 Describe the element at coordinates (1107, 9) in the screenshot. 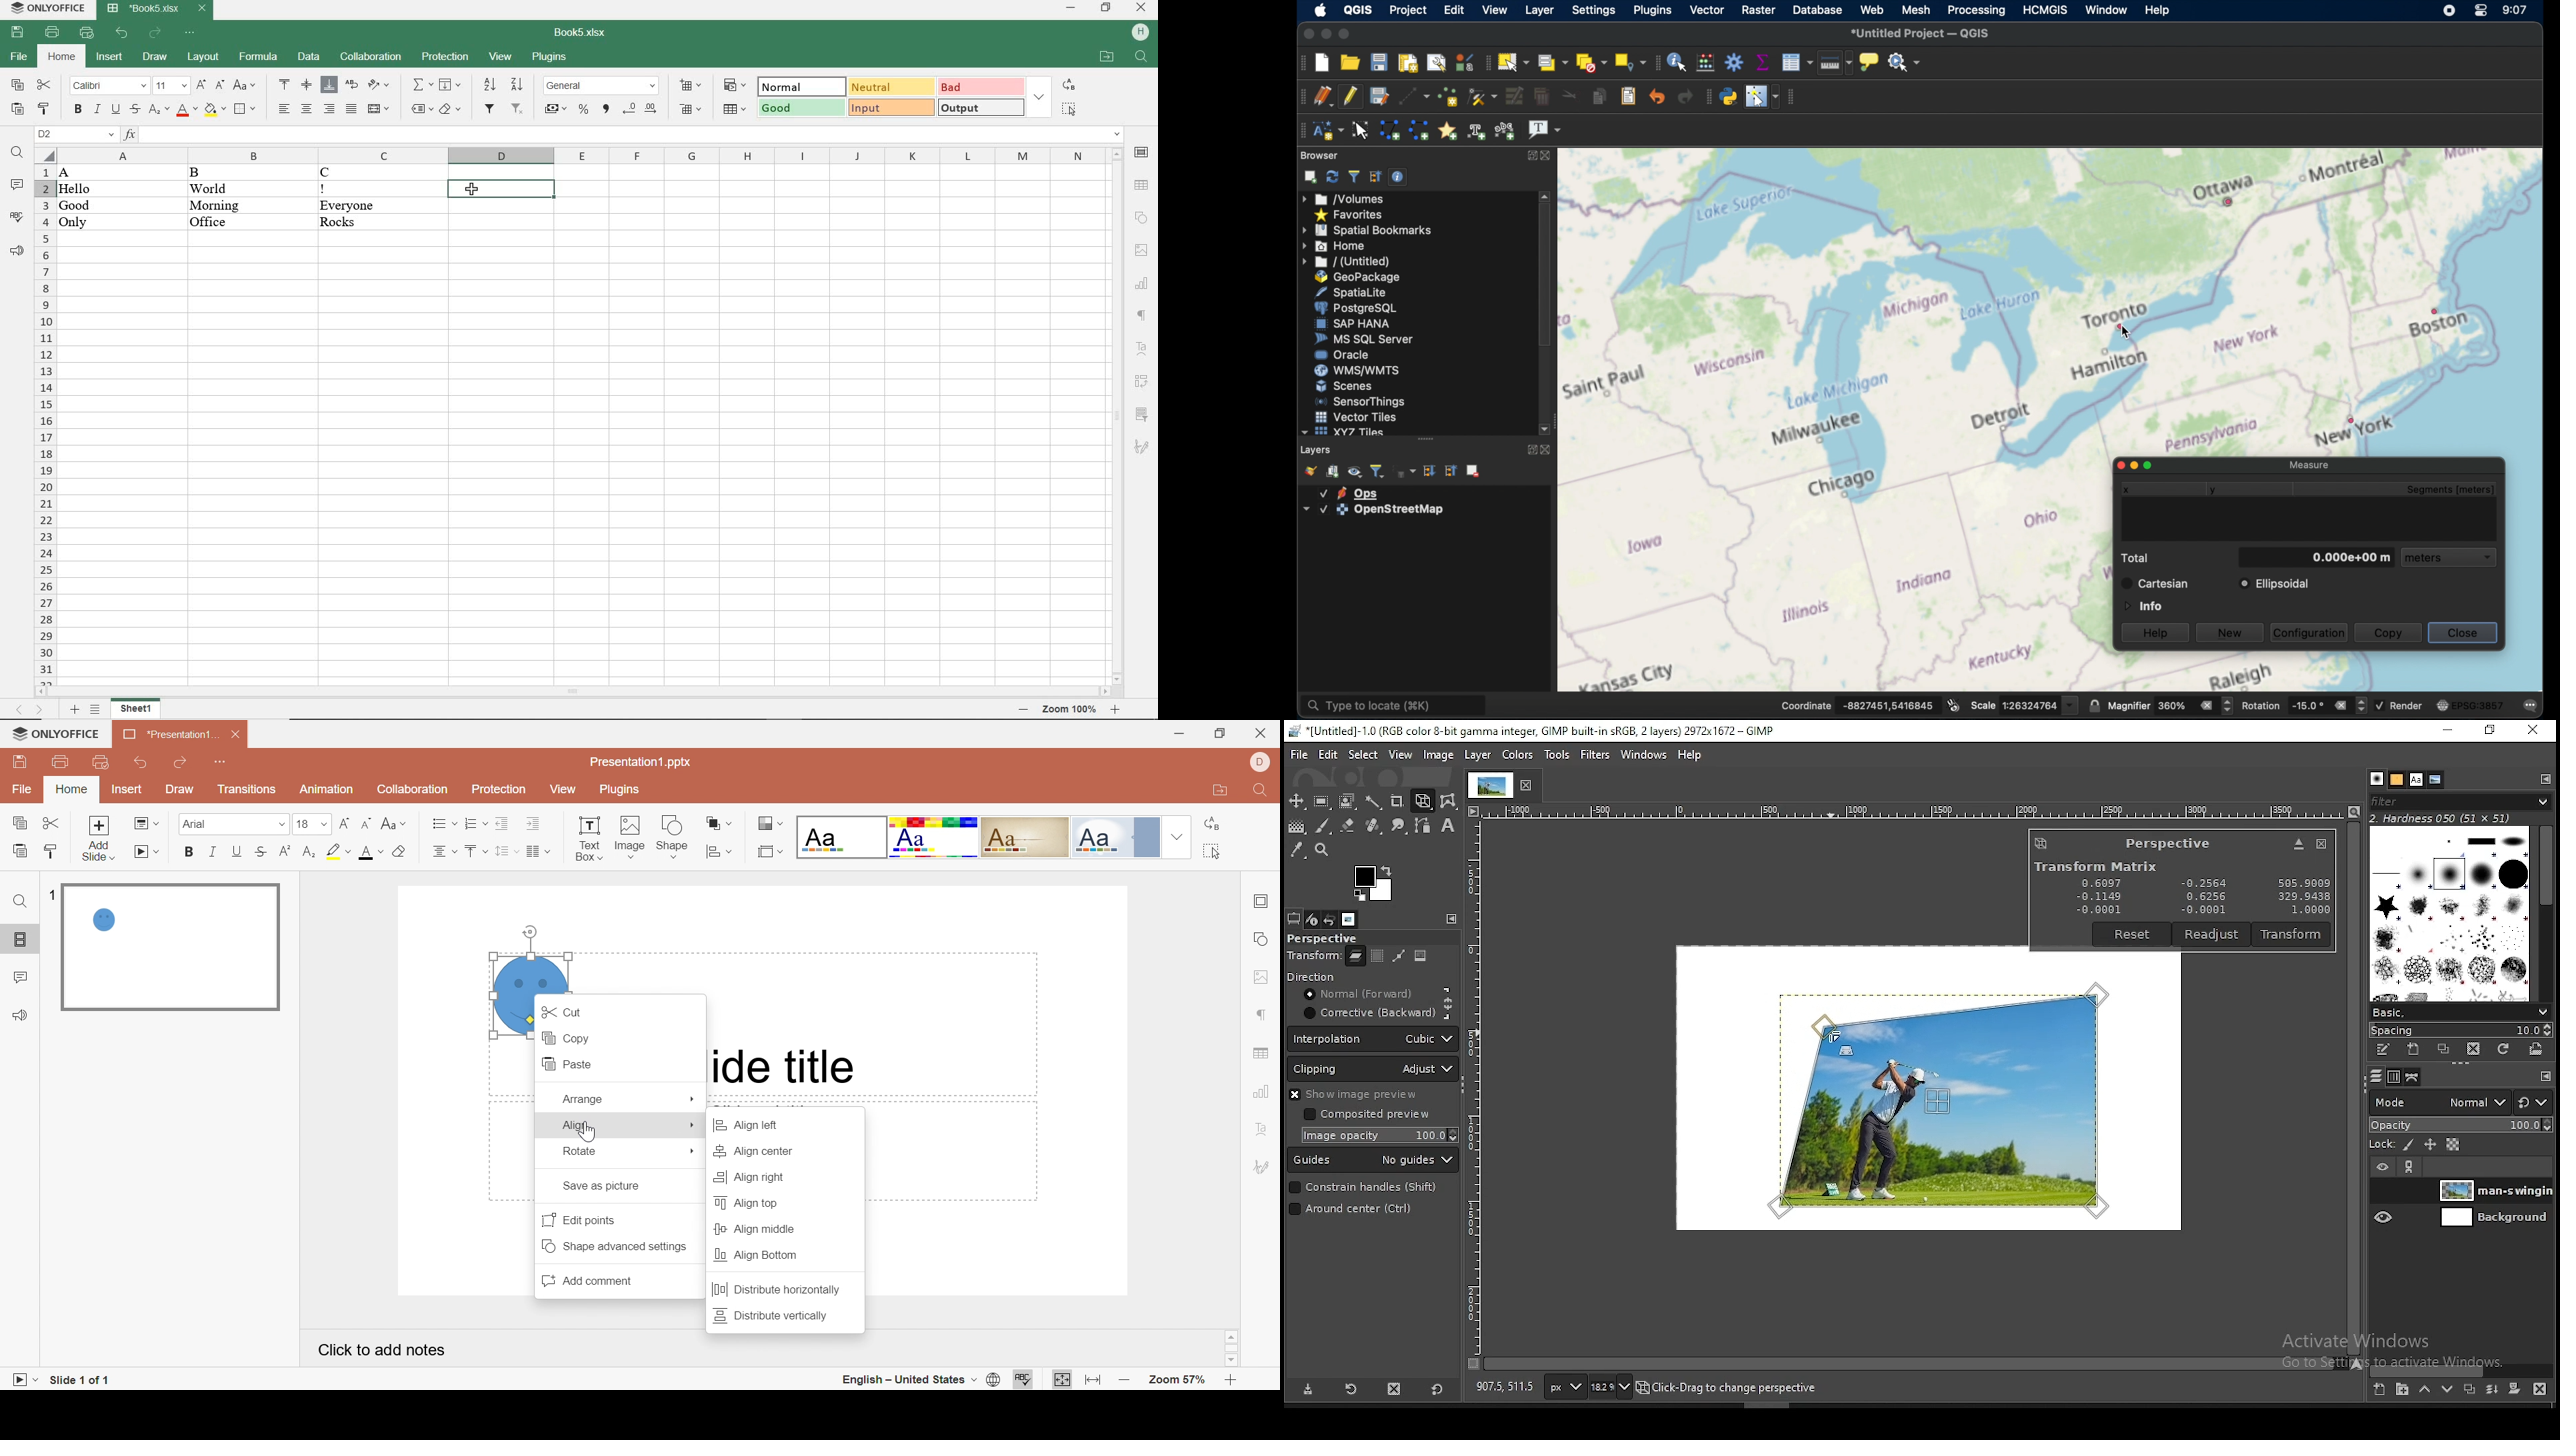

I see `RESTORE DOWN` at that location.